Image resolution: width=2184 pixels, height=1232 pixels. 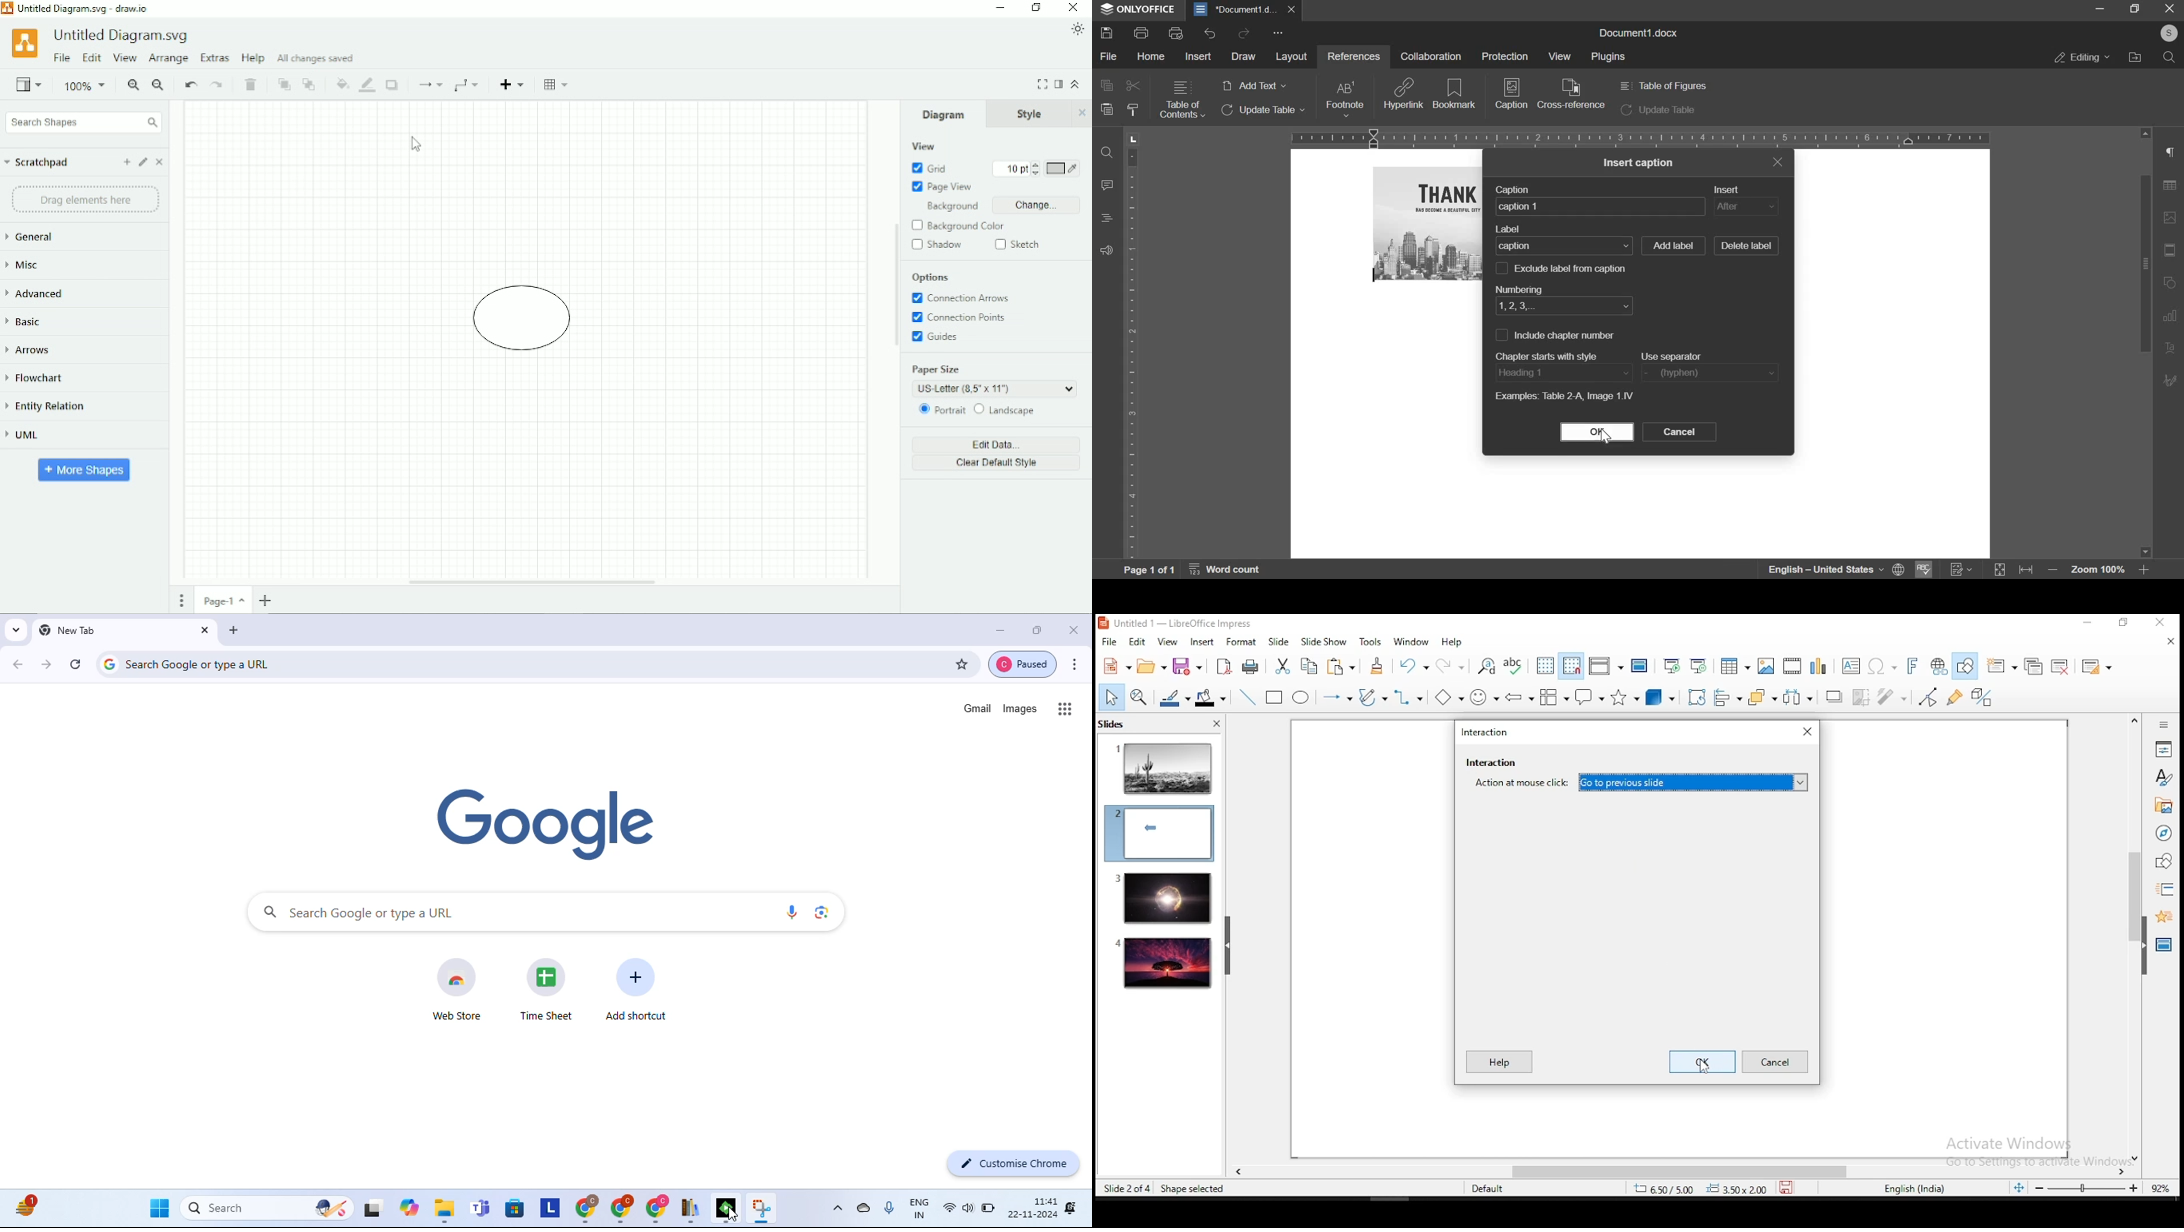 I want to click on clone formatting, so click(x=1378, y=666).